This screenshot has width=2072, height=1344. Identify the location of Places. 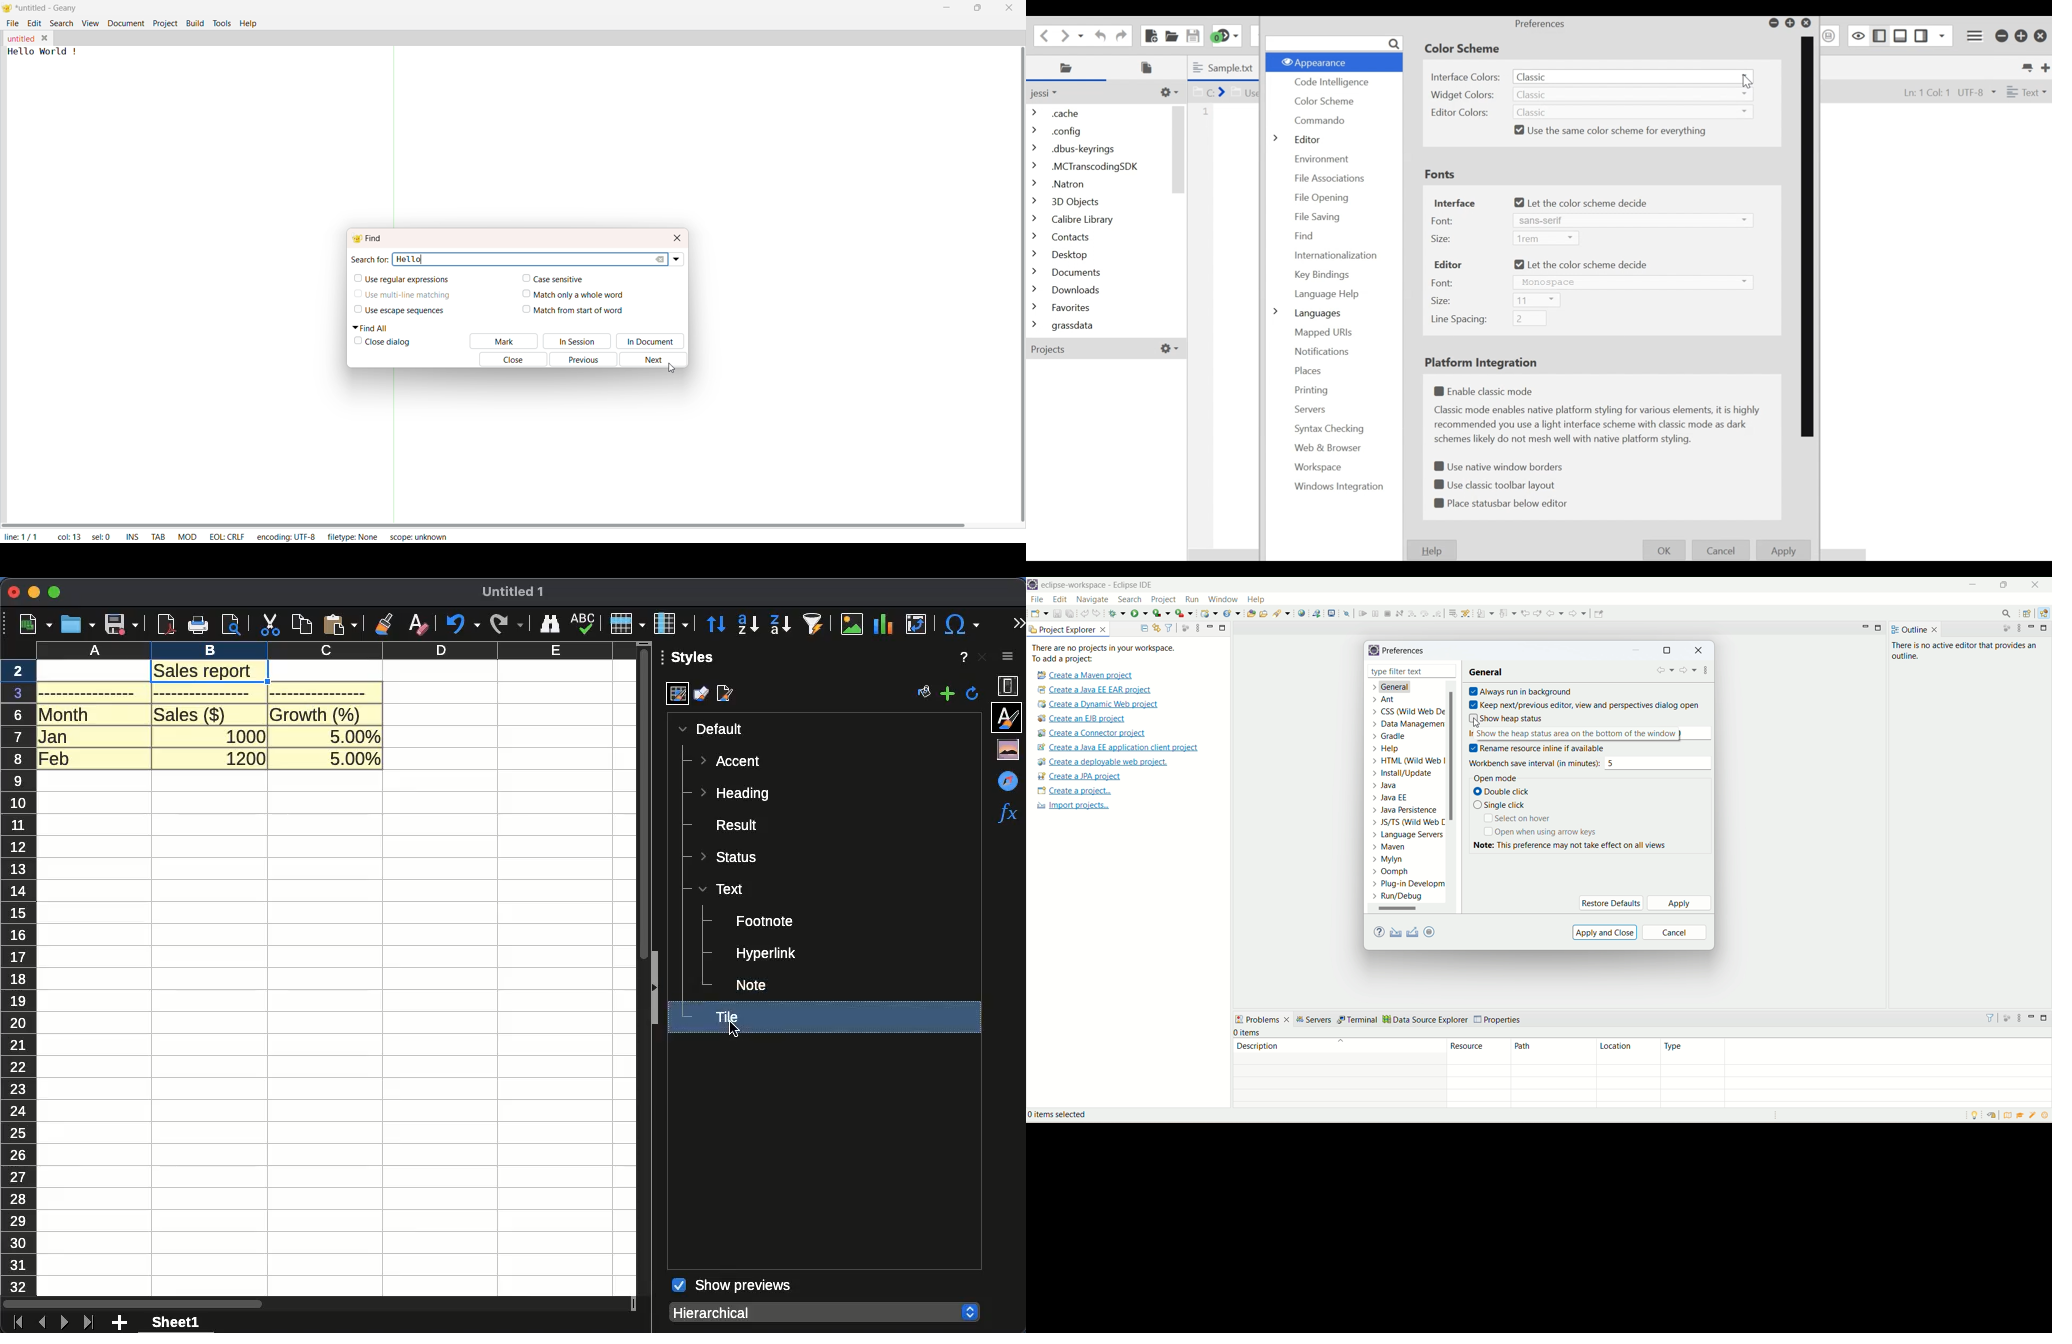
(1309, 371).